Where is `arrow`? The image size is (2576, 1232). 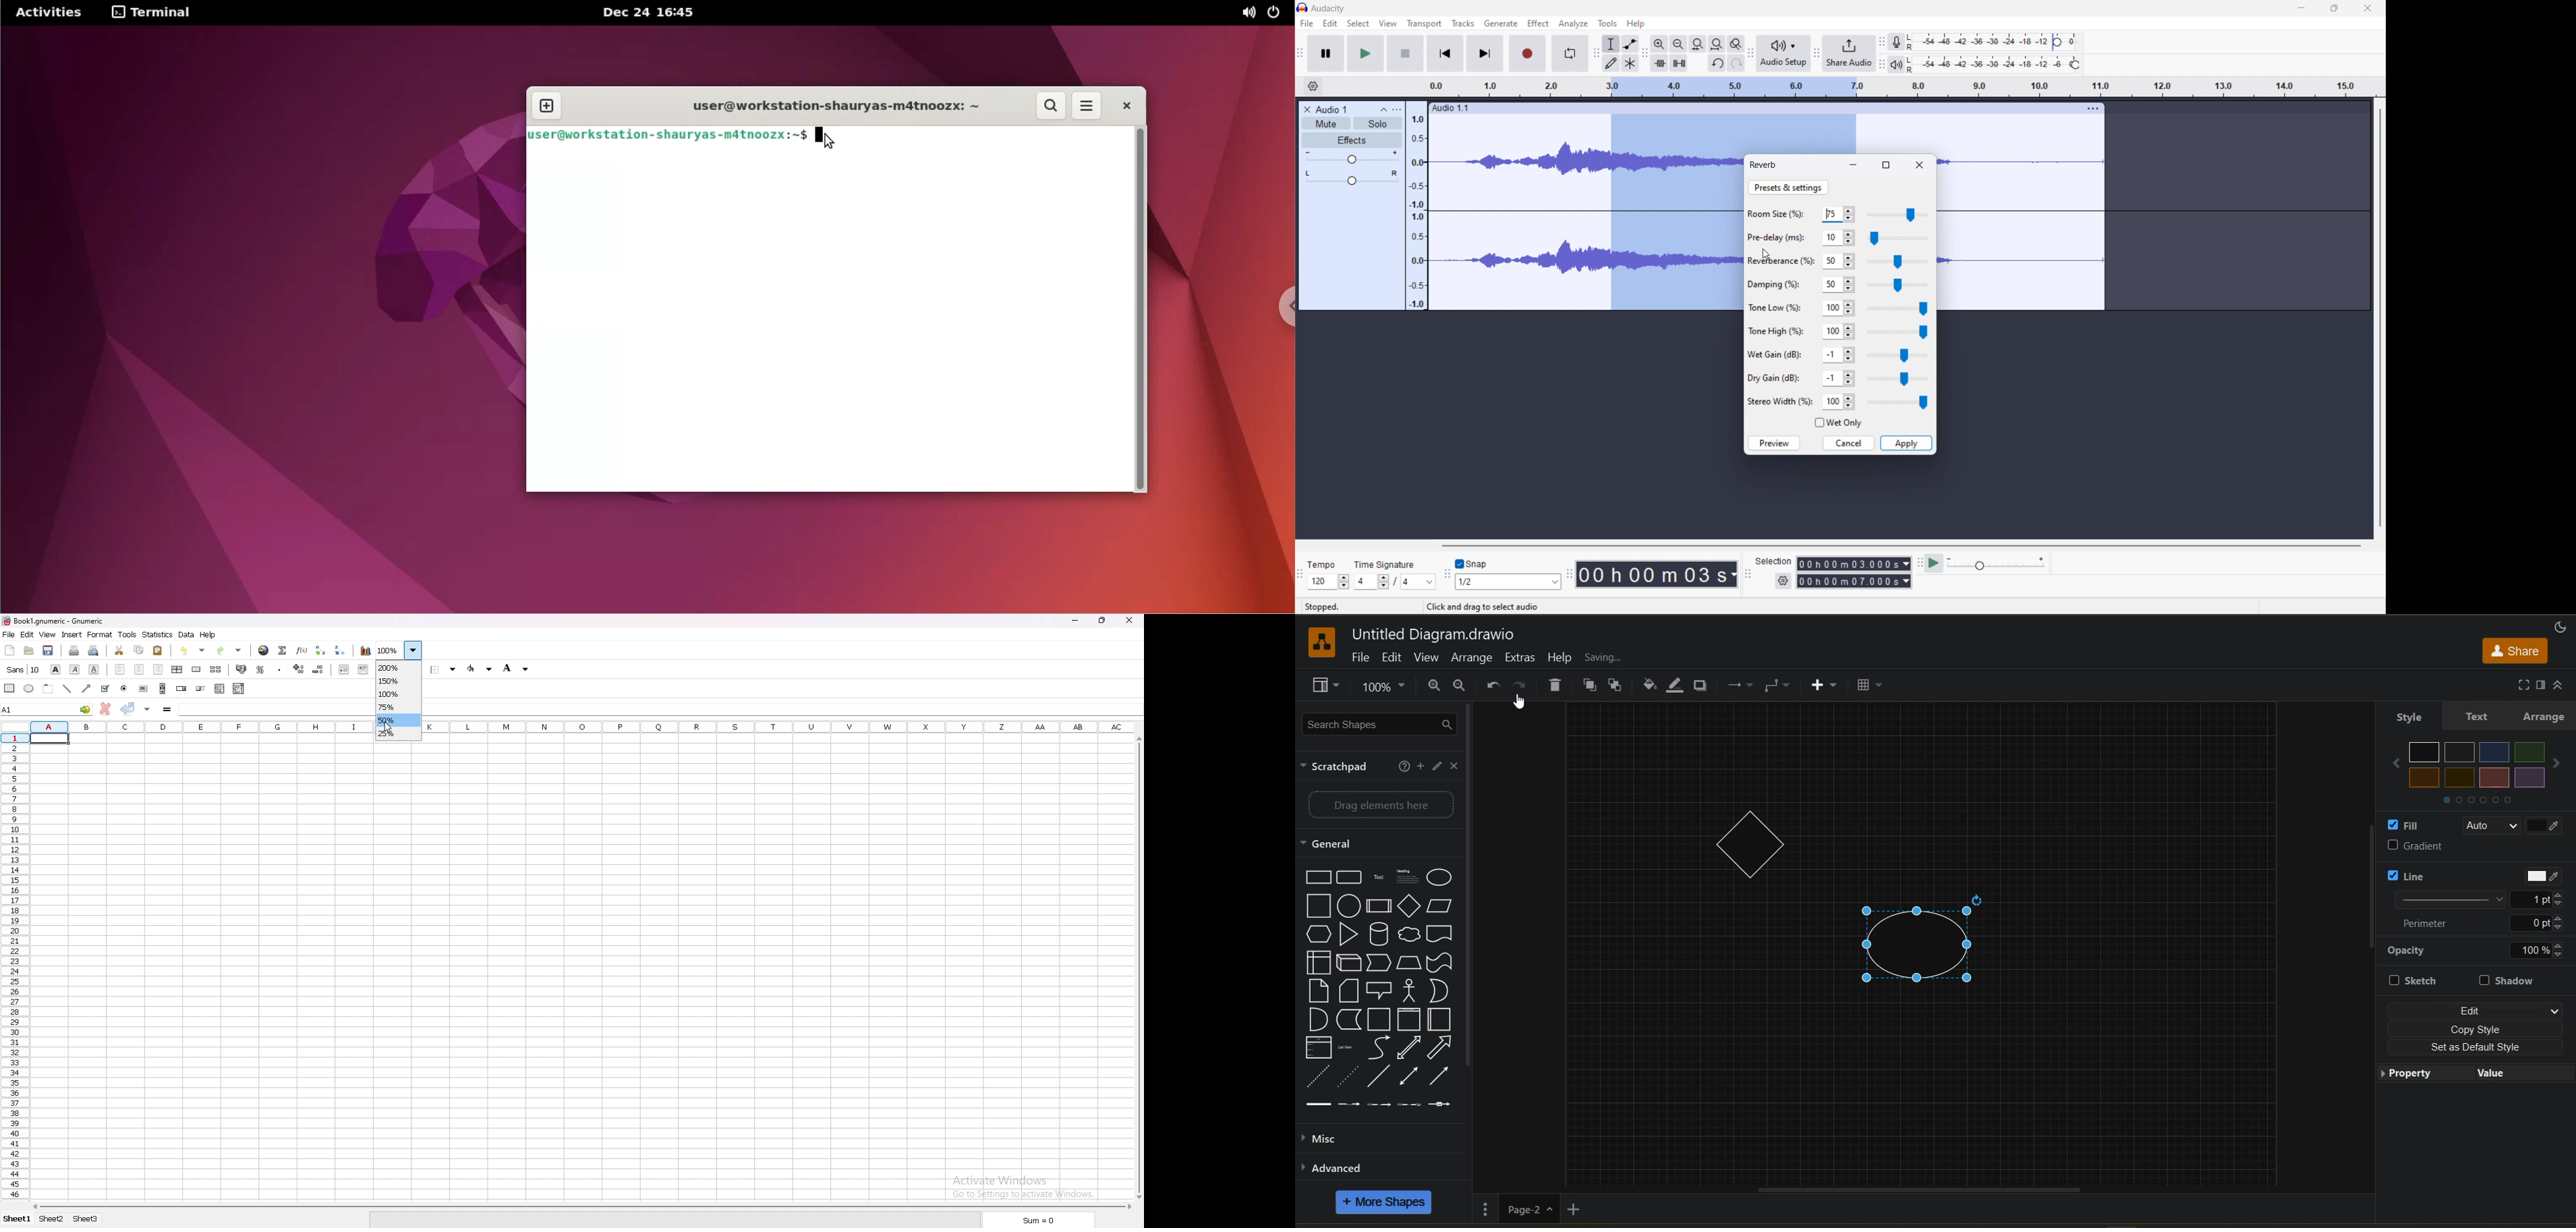 arrow is located at coordinates (1441, 1048).